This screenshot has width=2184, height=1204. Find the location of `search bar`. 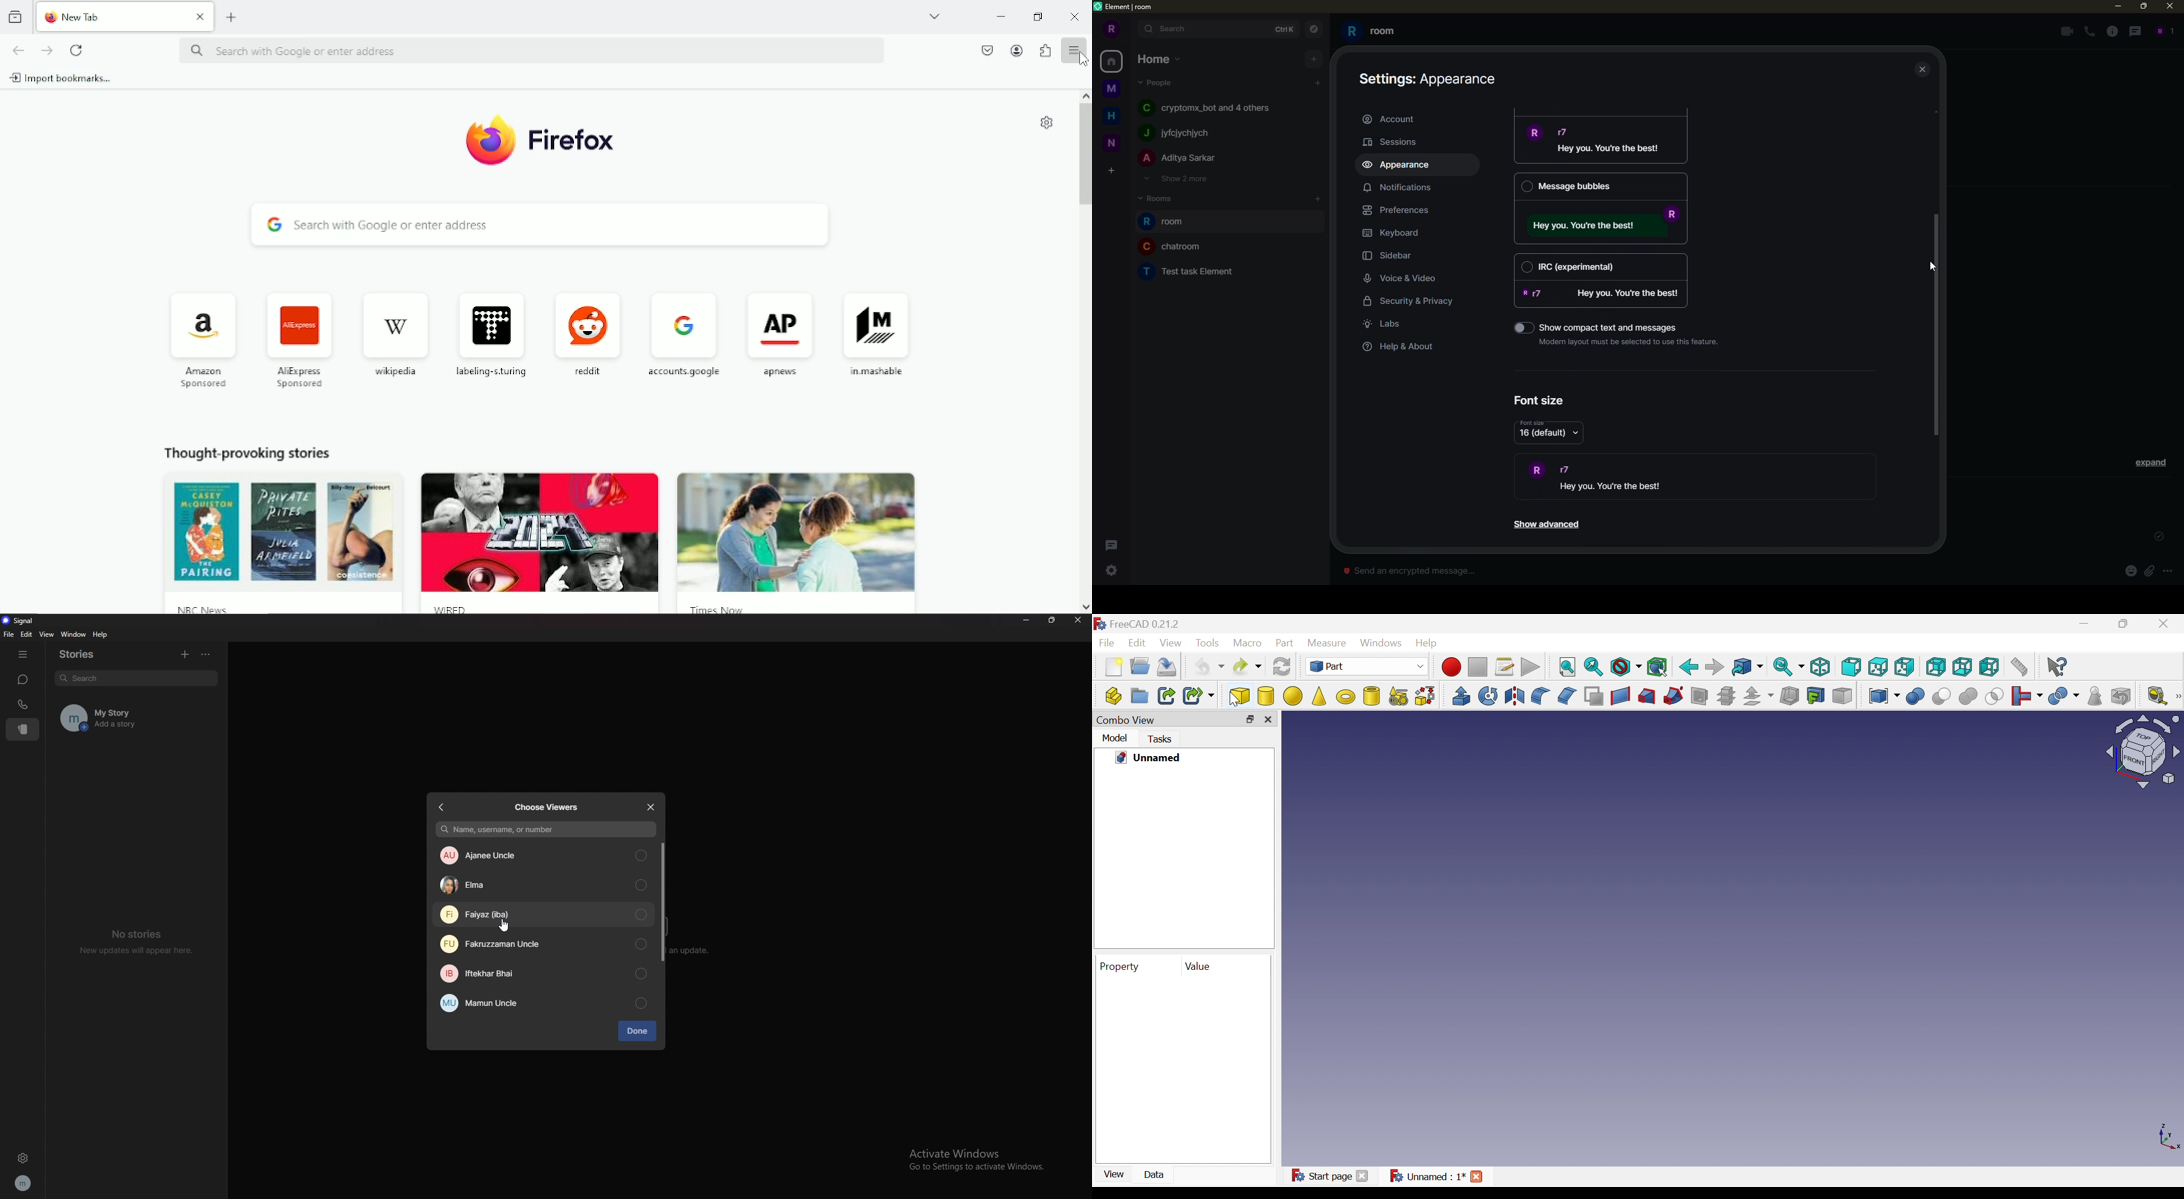

search bar is located at coordinates (537, 50).